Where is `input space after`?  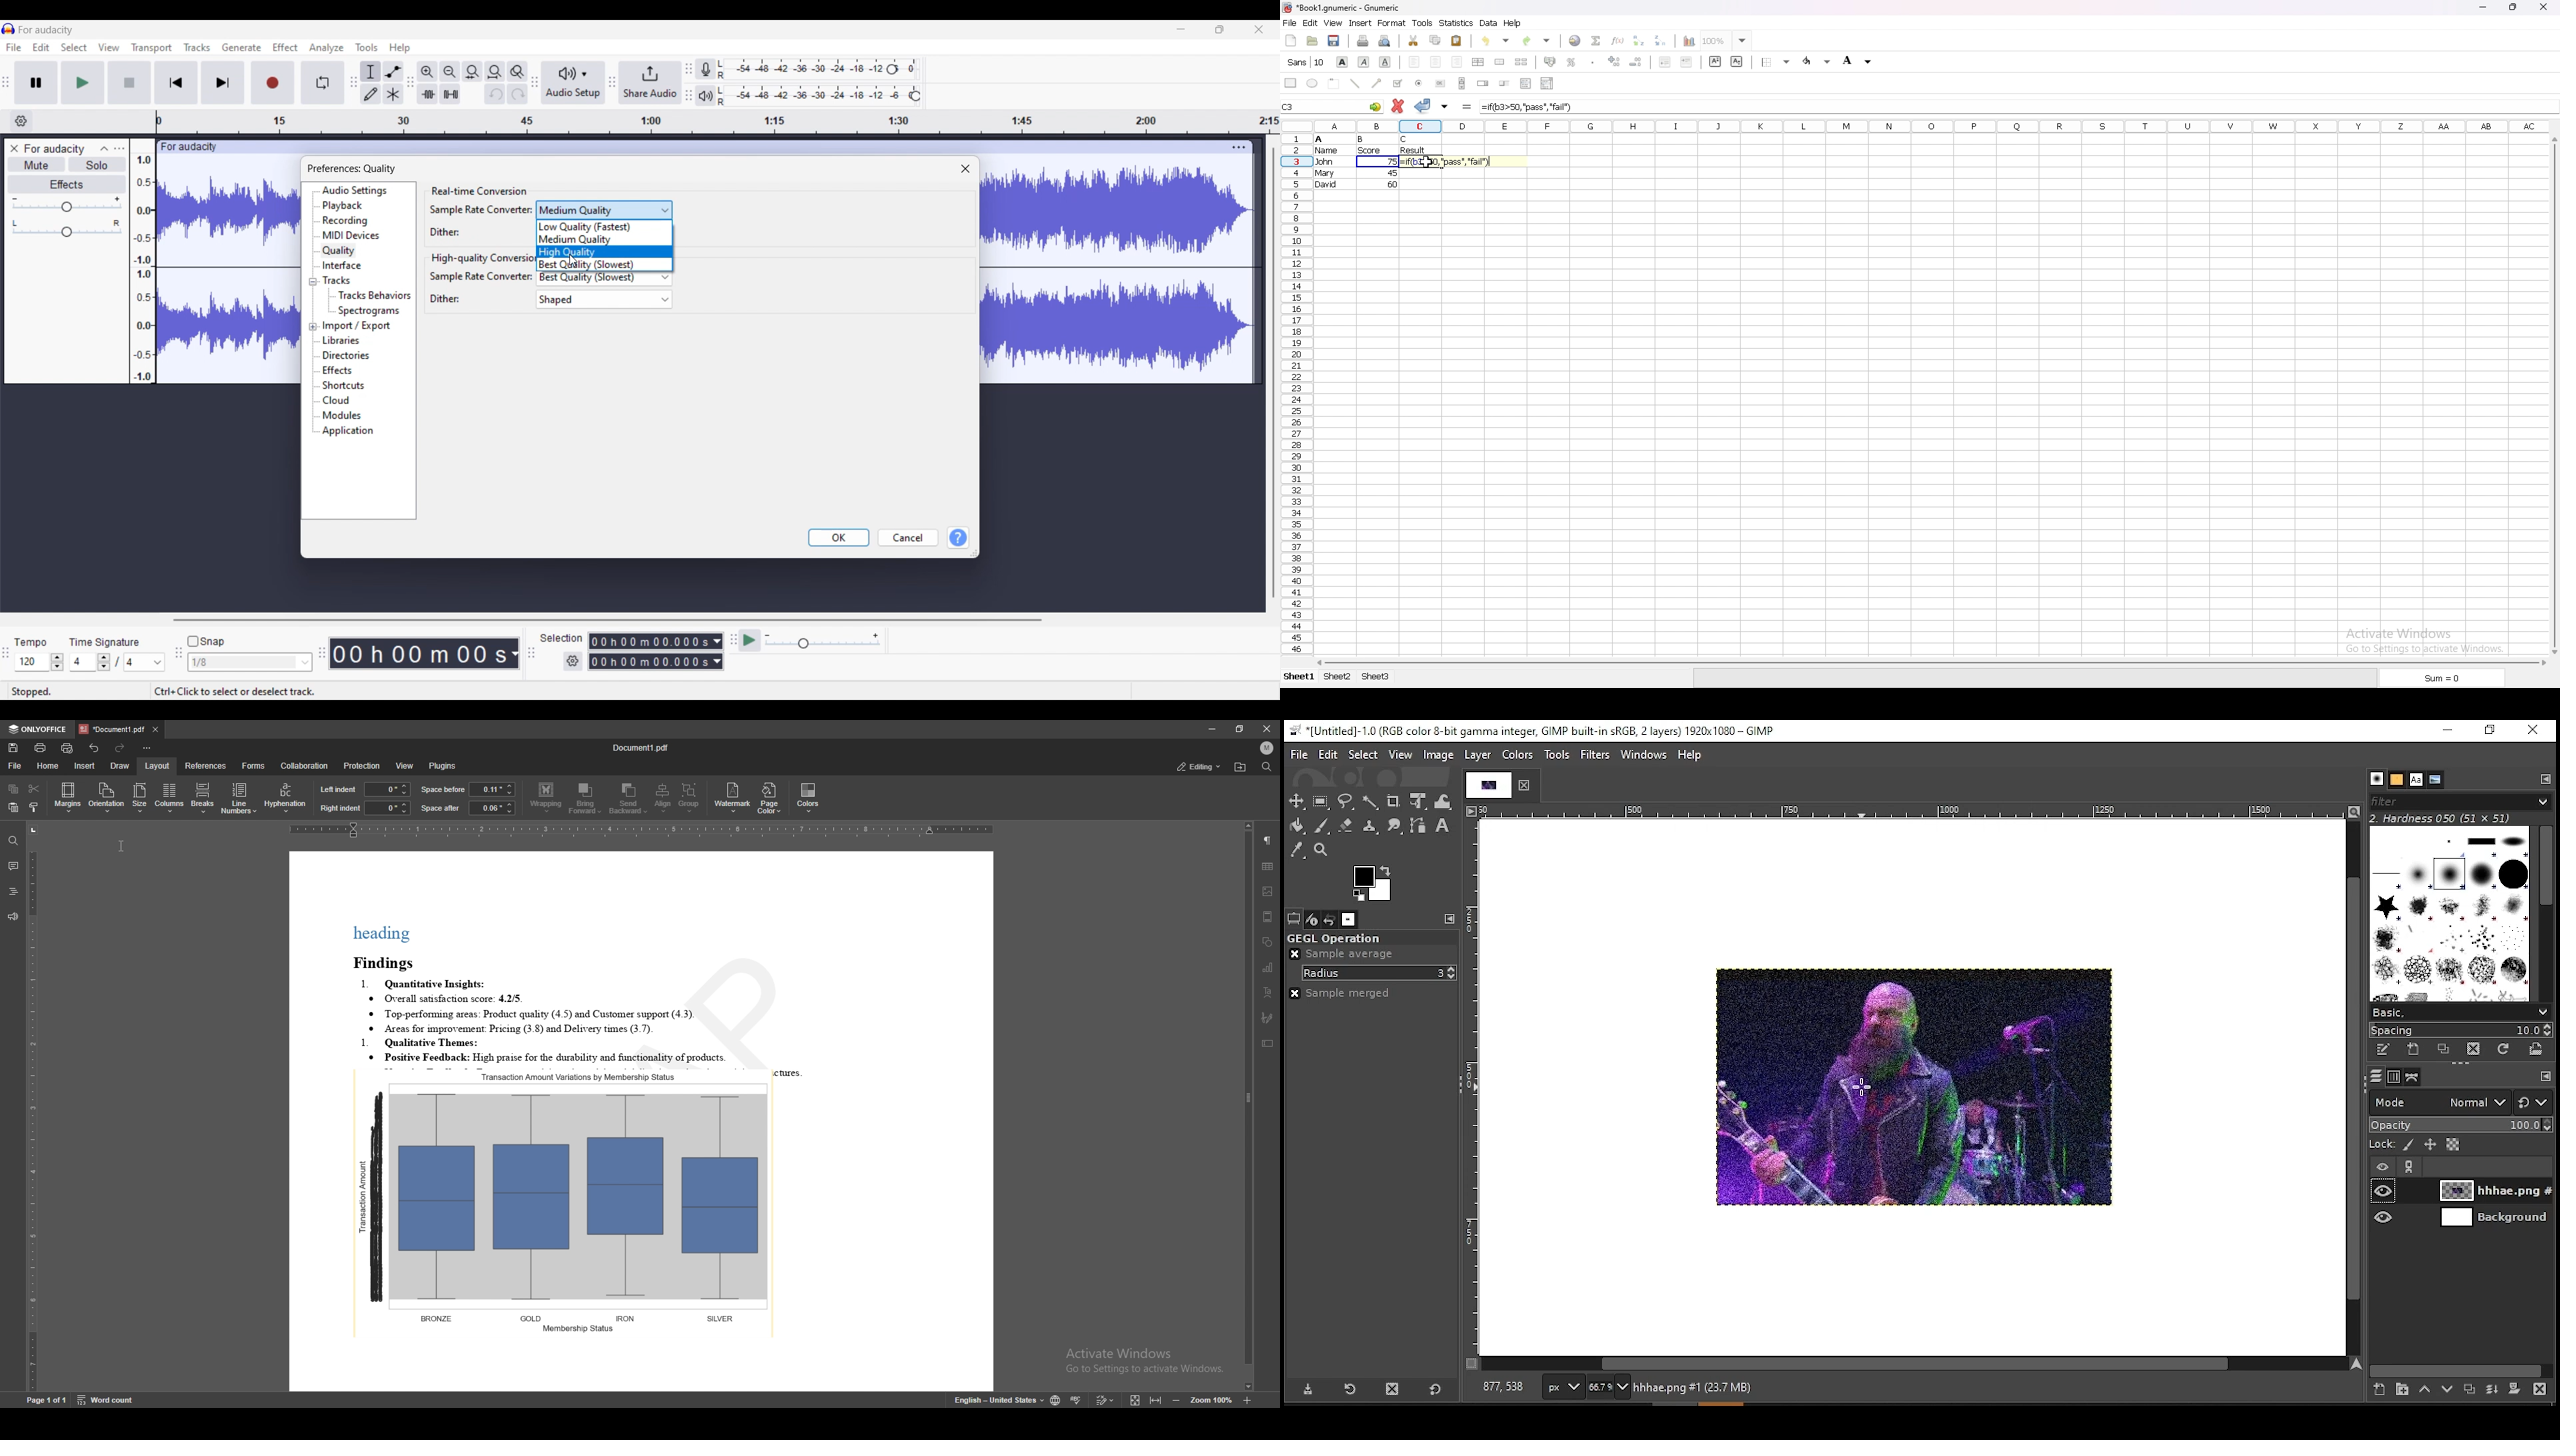 input space after is located at coordinates (491, 808).